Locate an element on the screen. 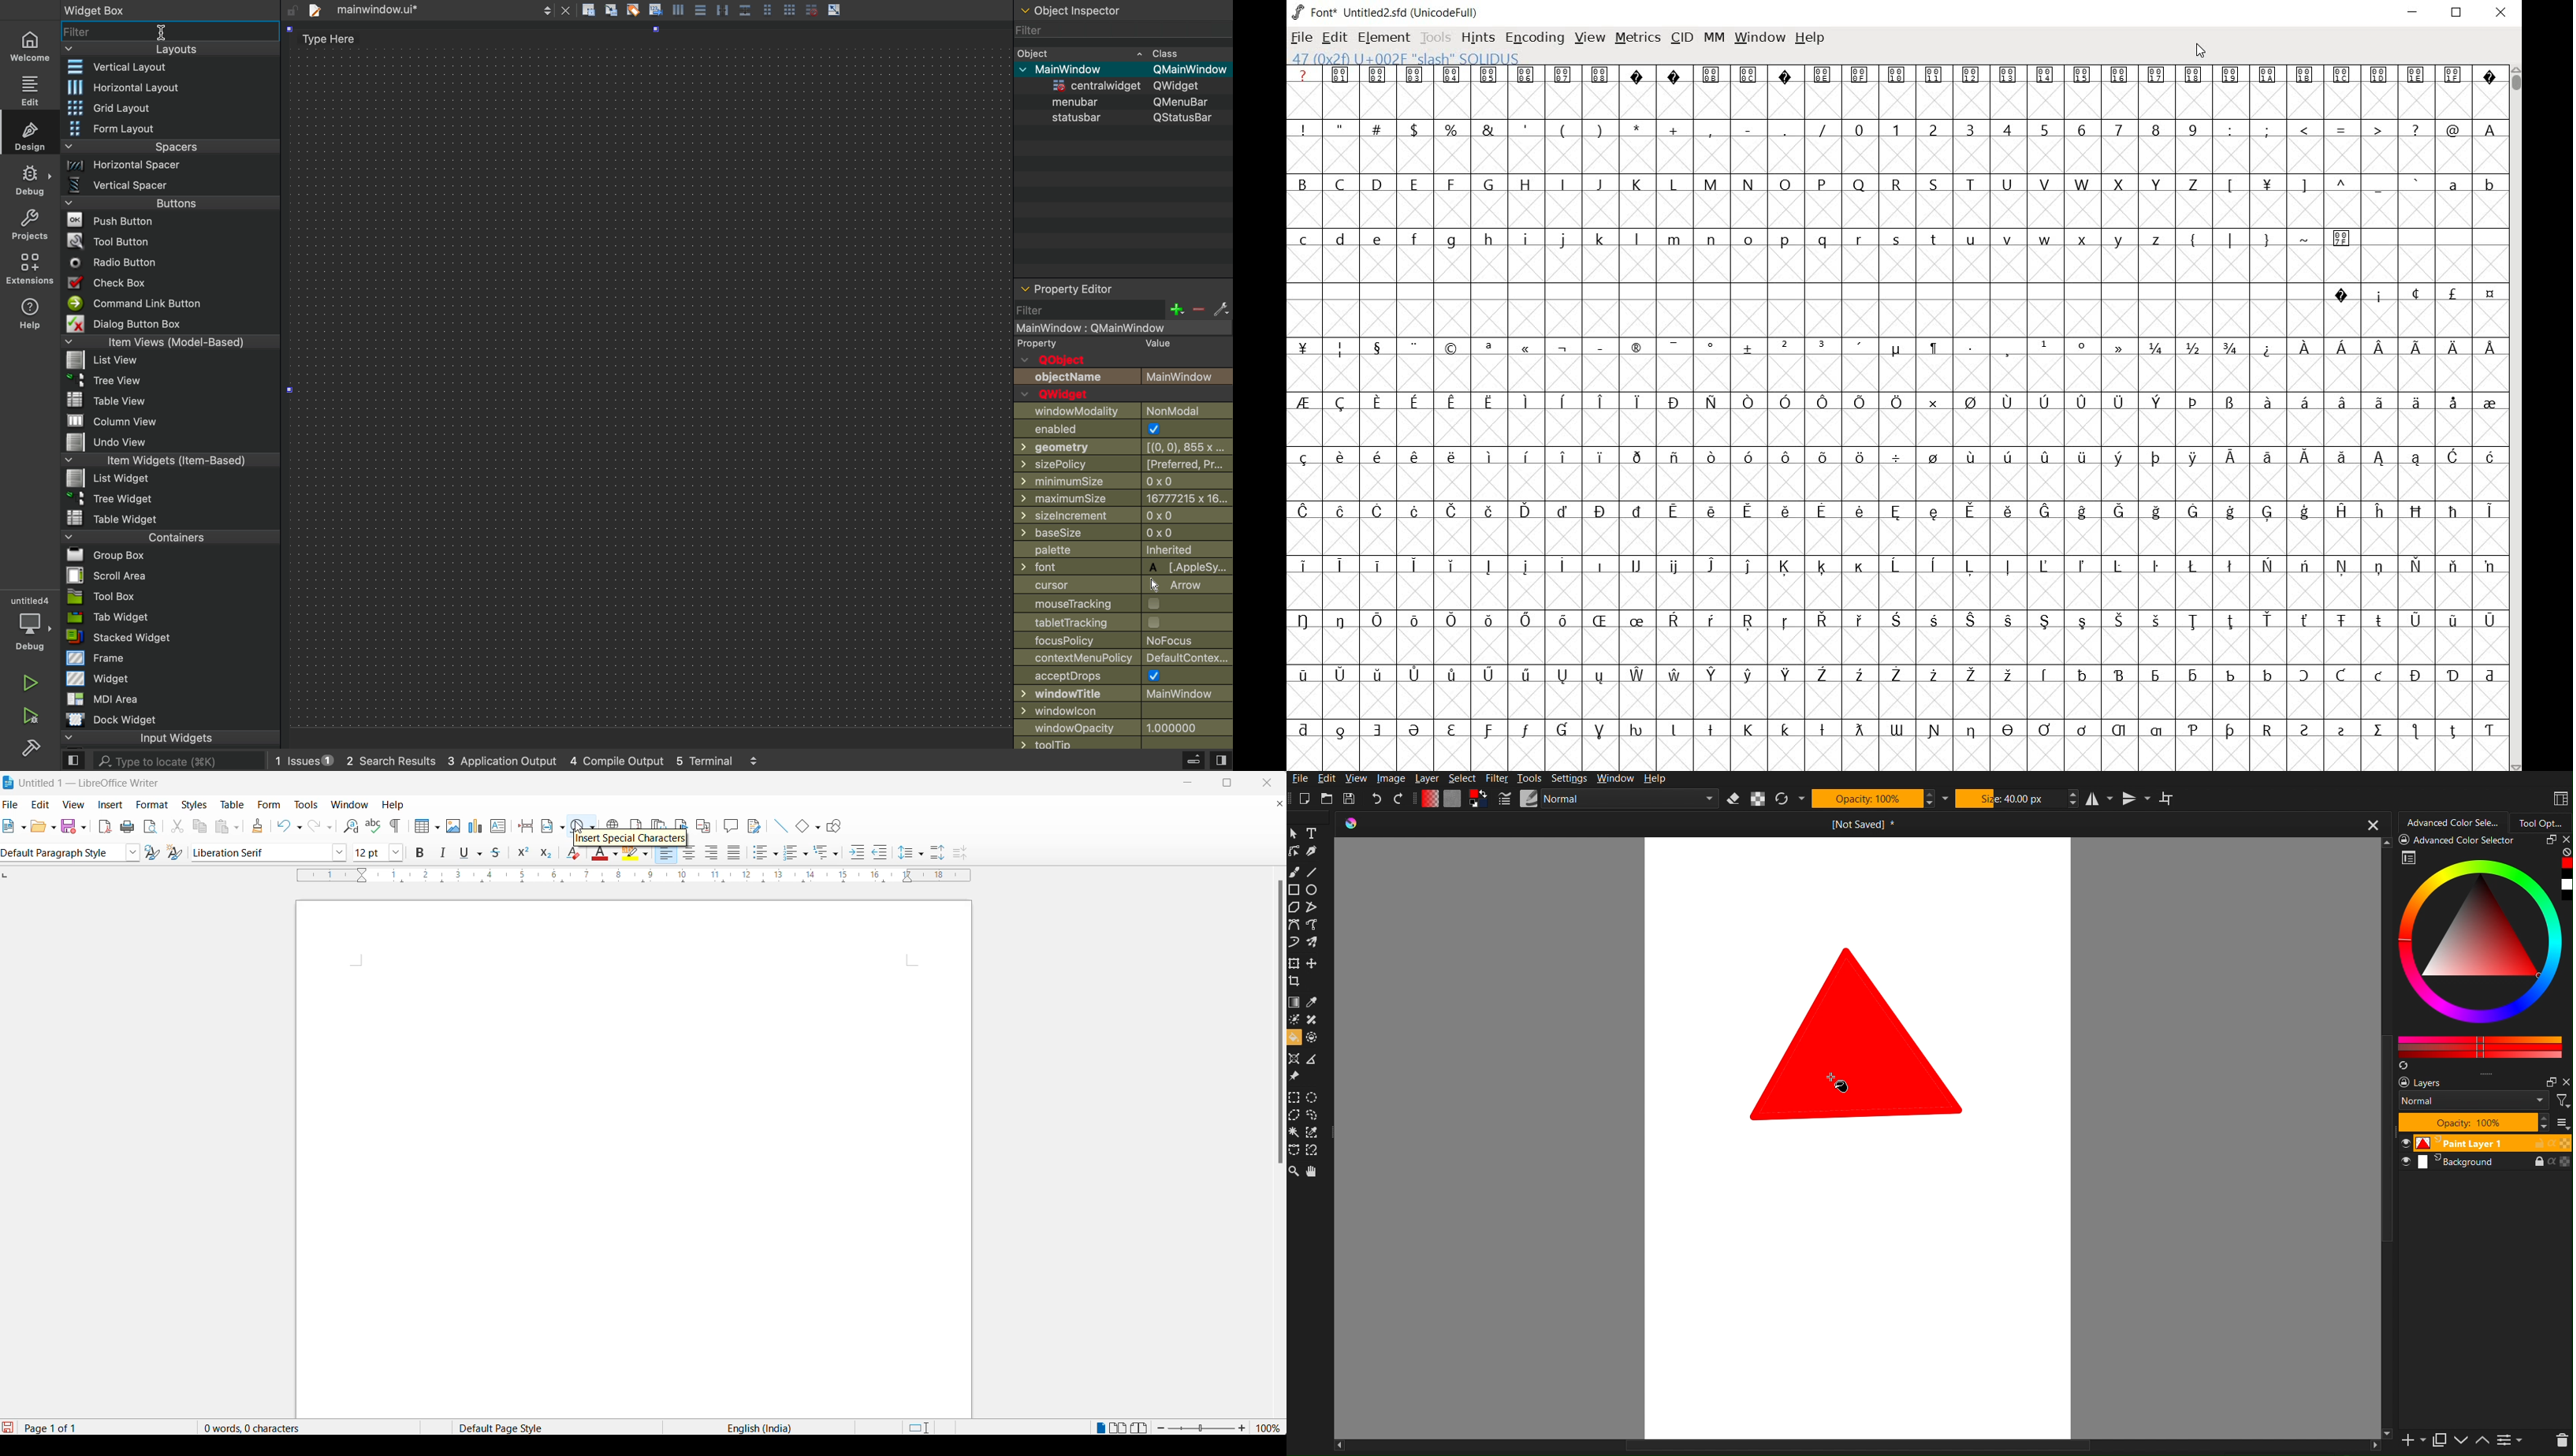  Horizontal Mirror is located at coordinates (2100, 798).